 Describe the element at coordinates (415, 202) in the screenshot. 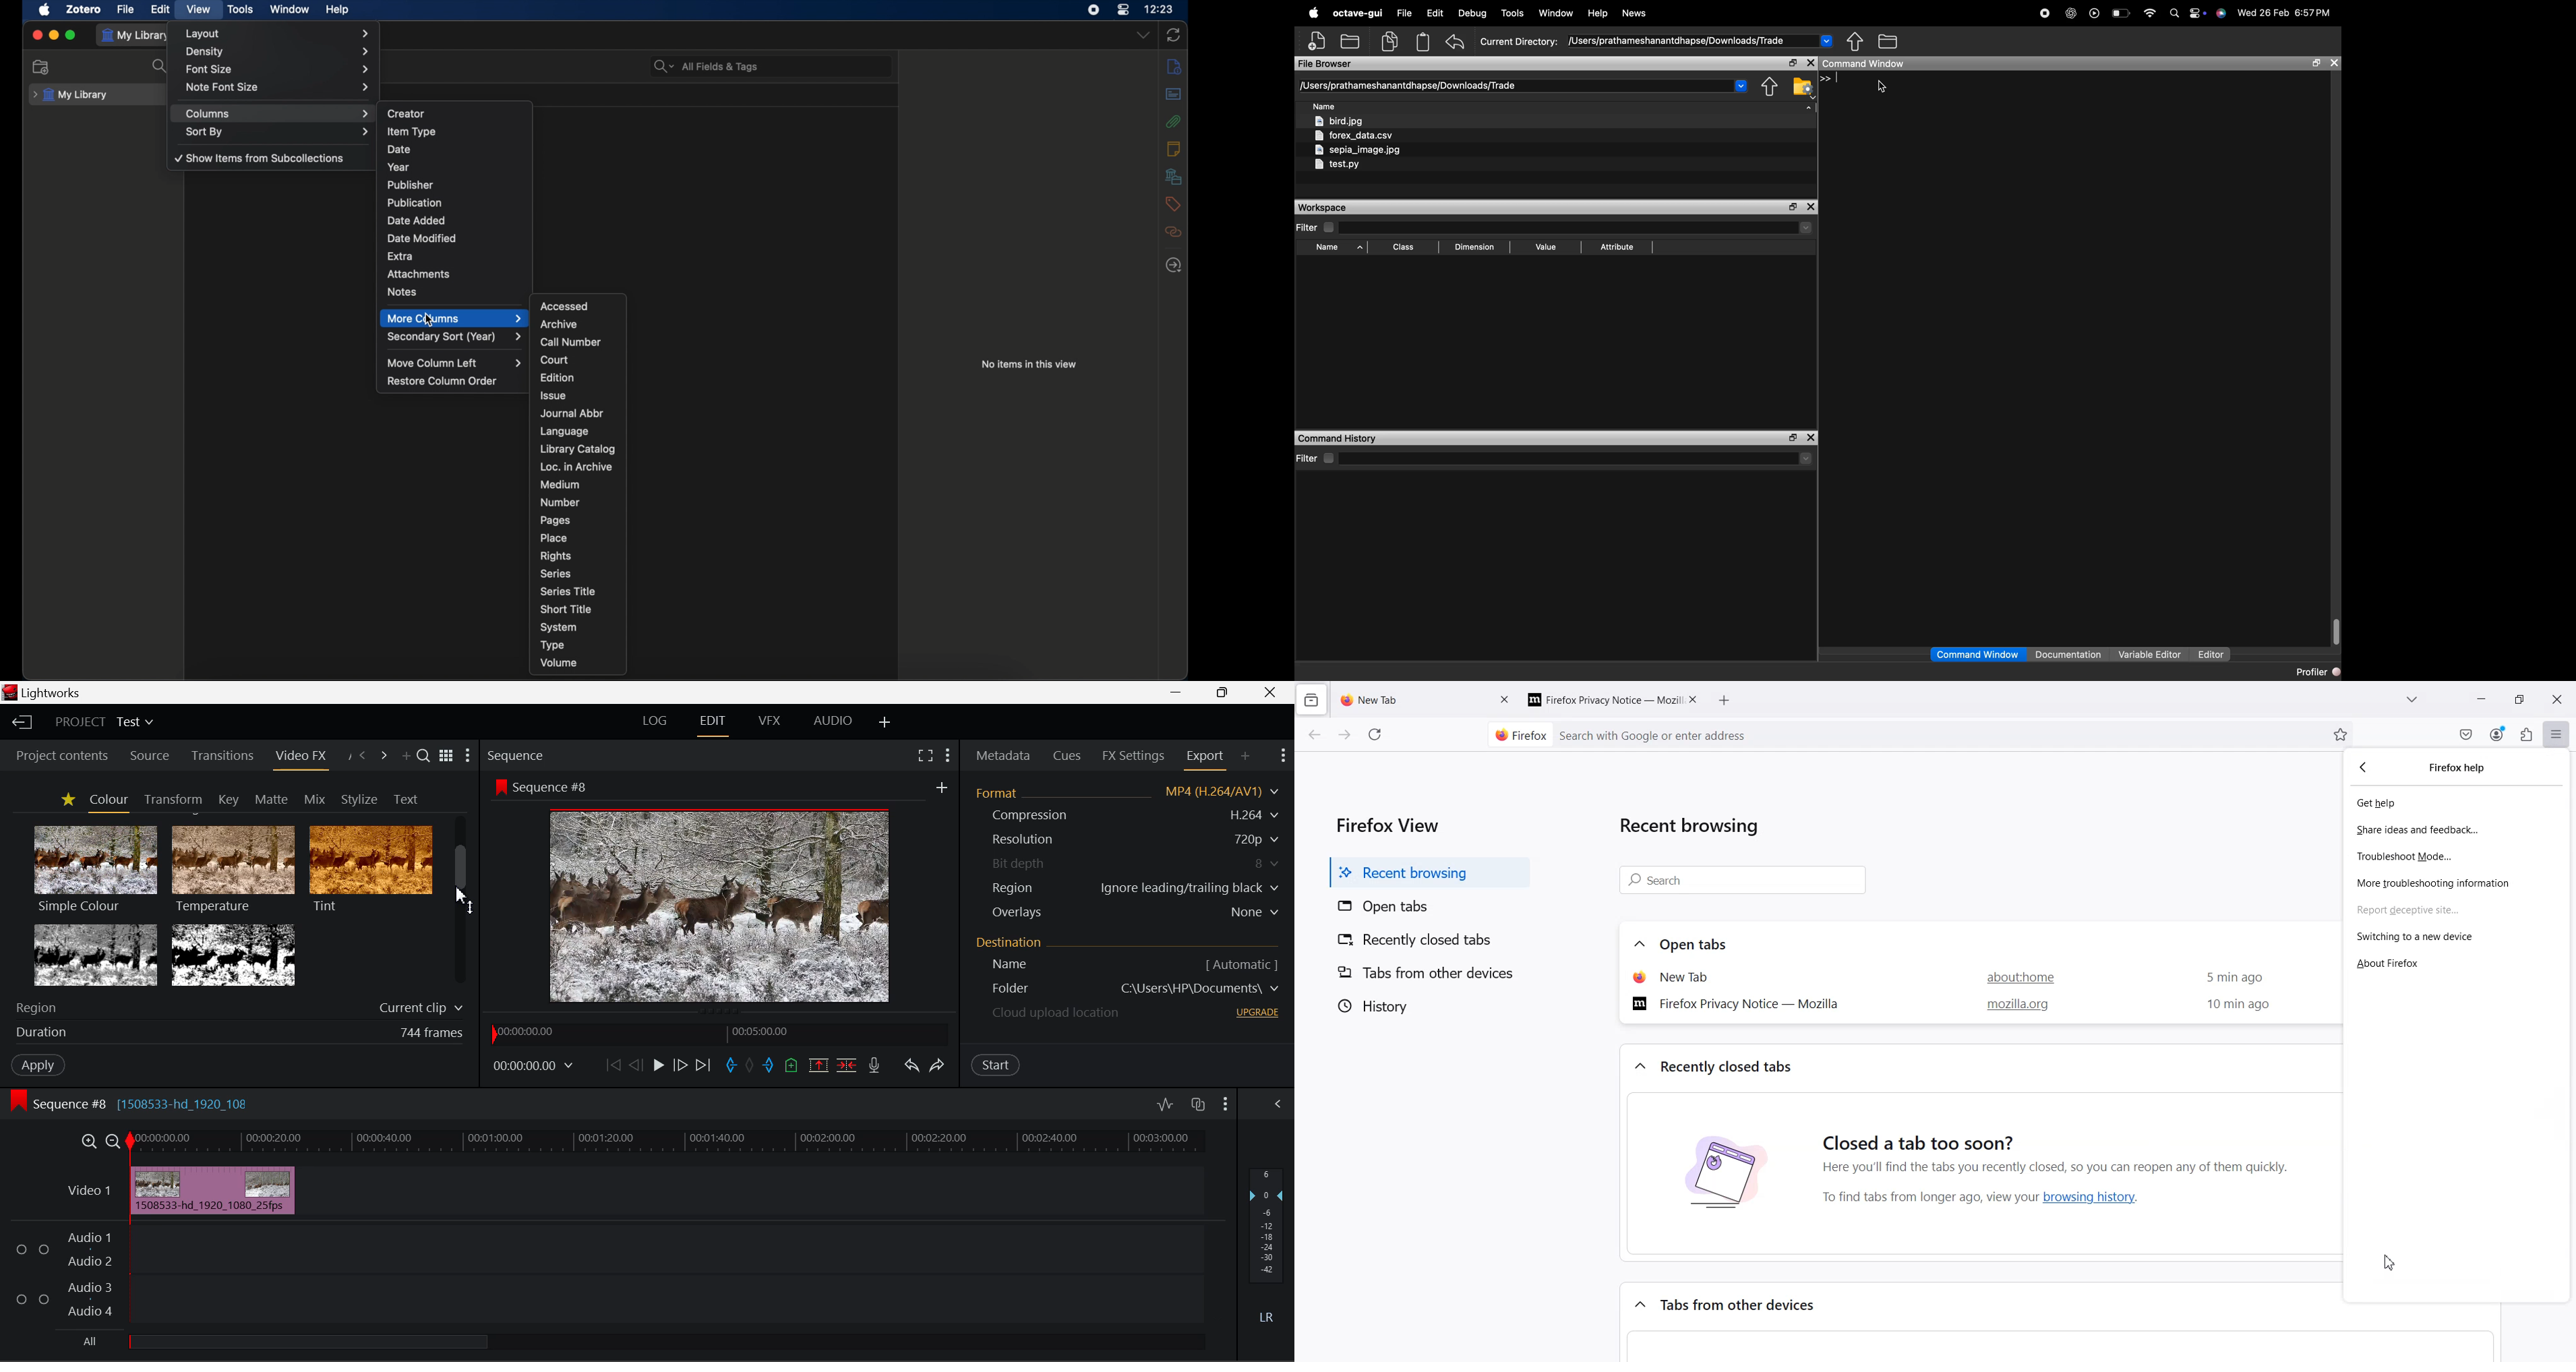

I see `publication` at that location.